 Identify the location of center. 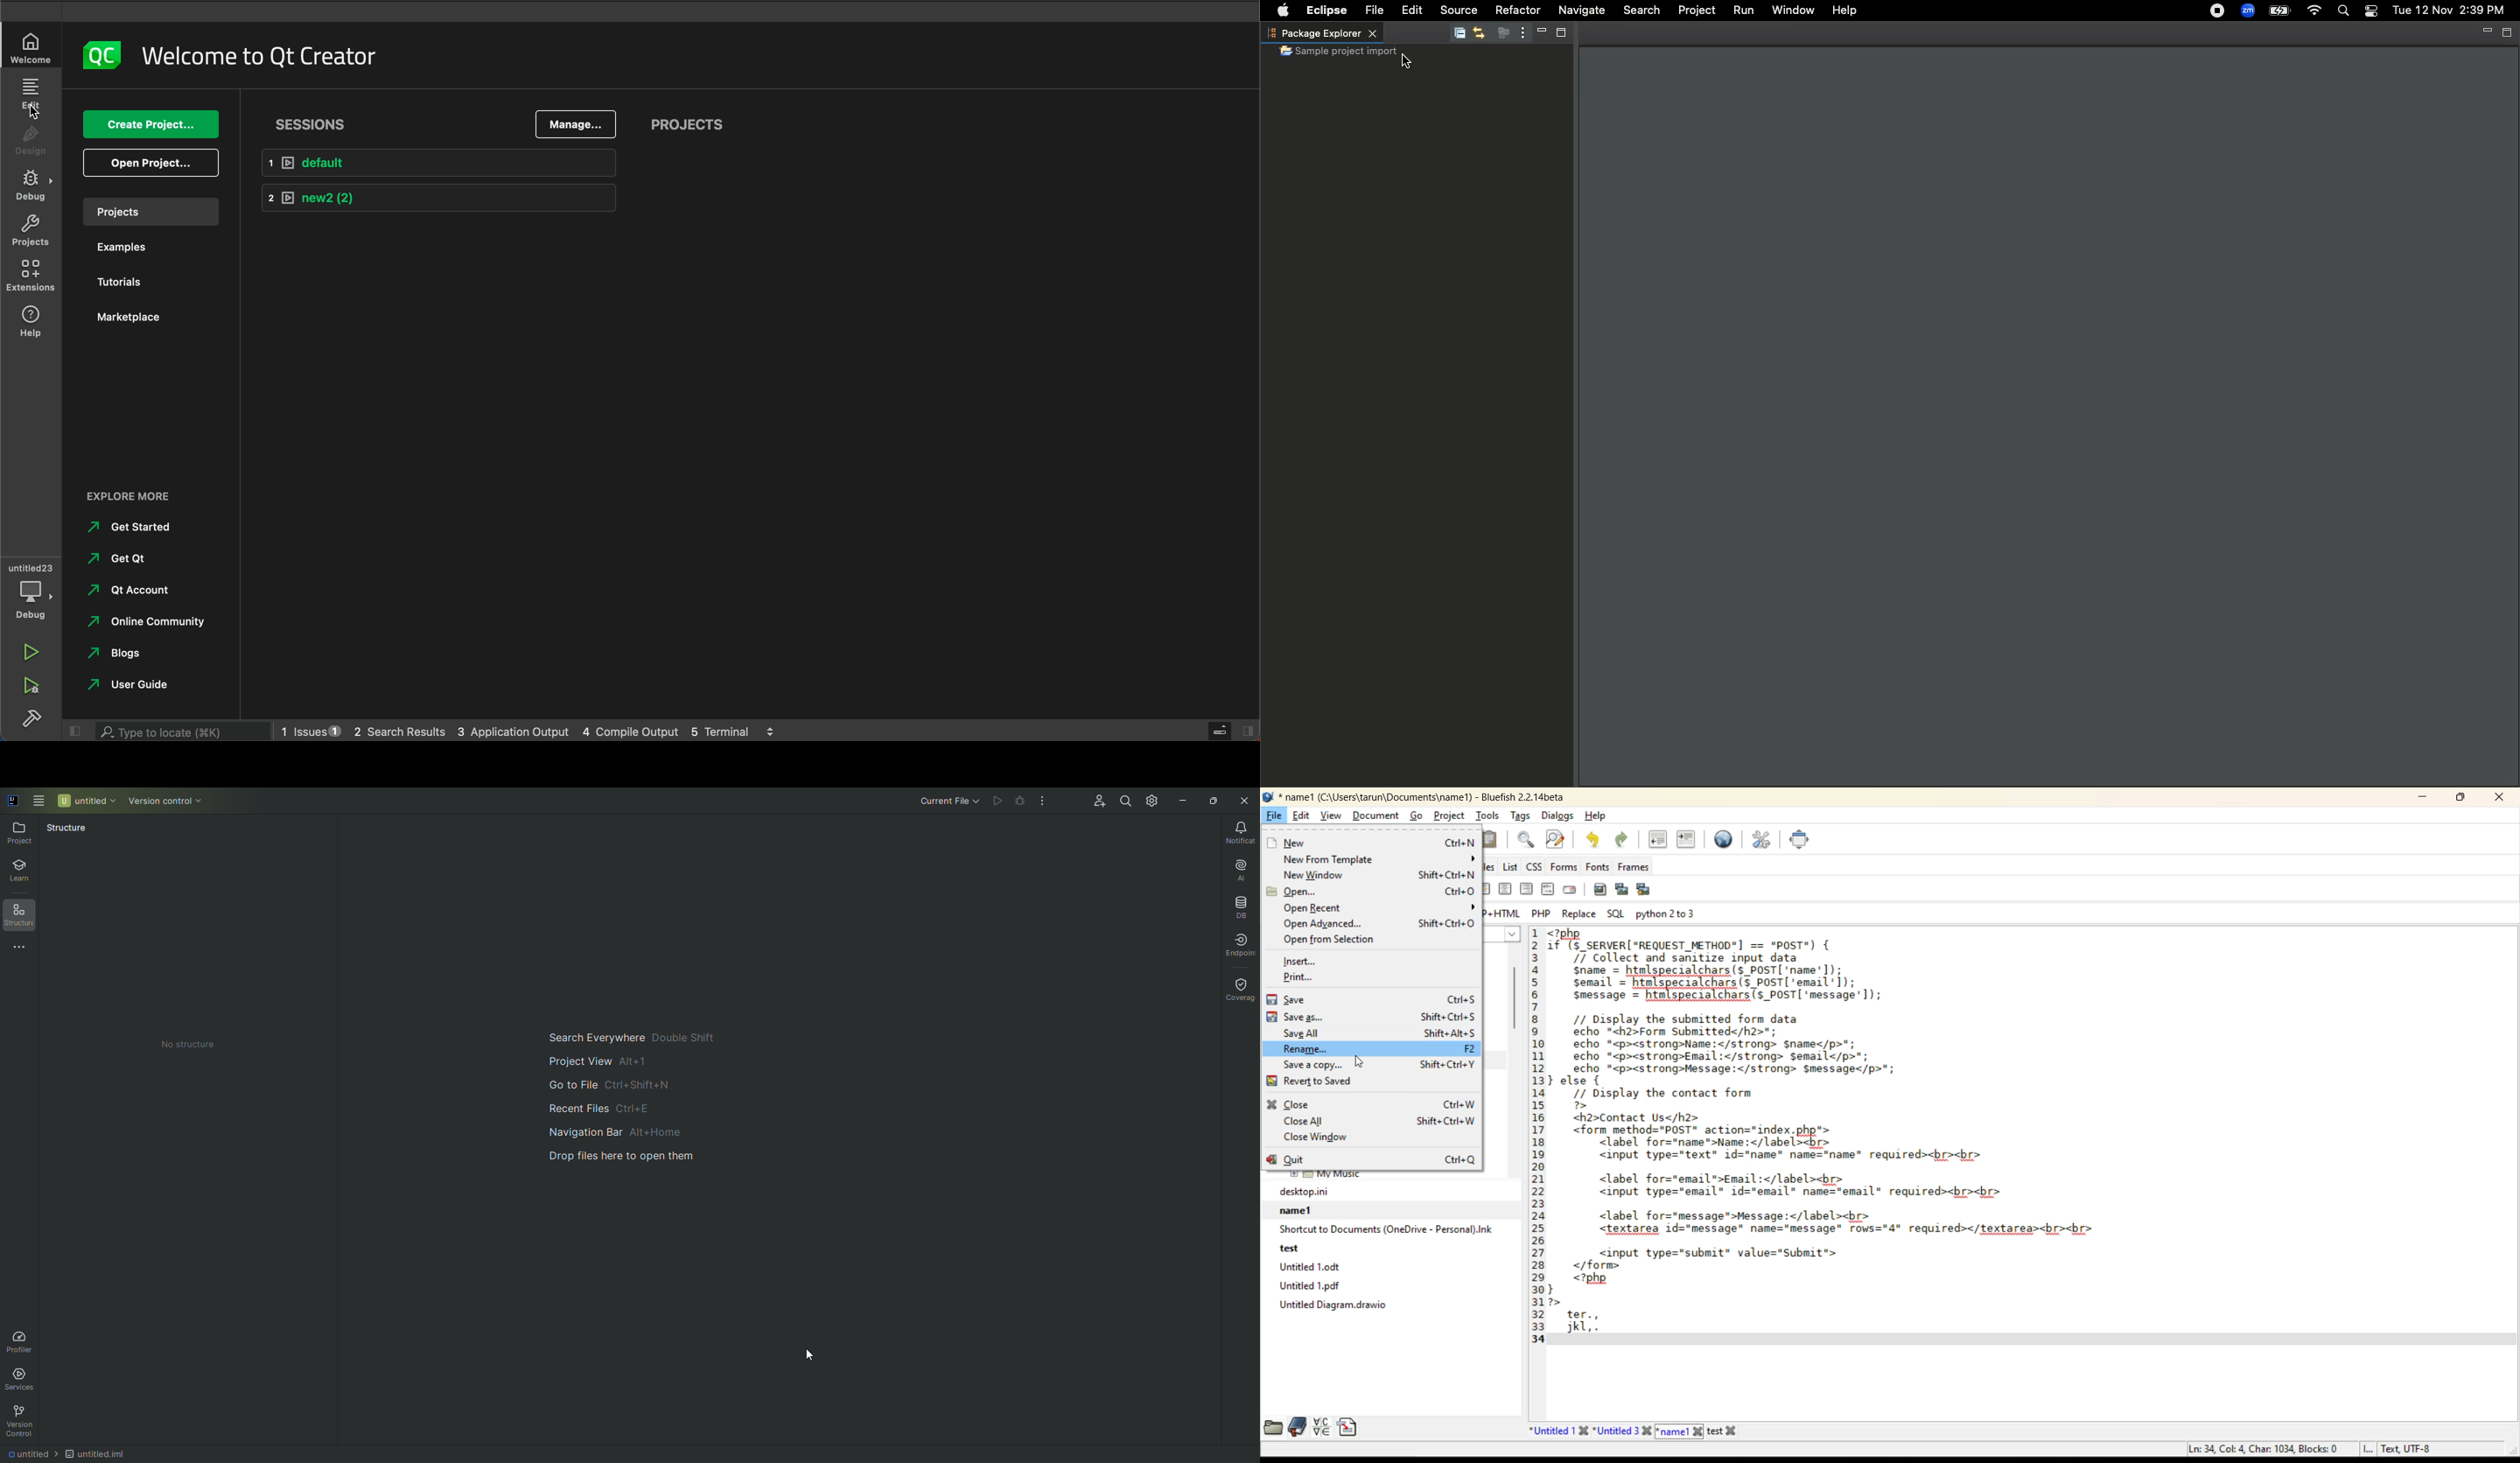
(1503, 890).